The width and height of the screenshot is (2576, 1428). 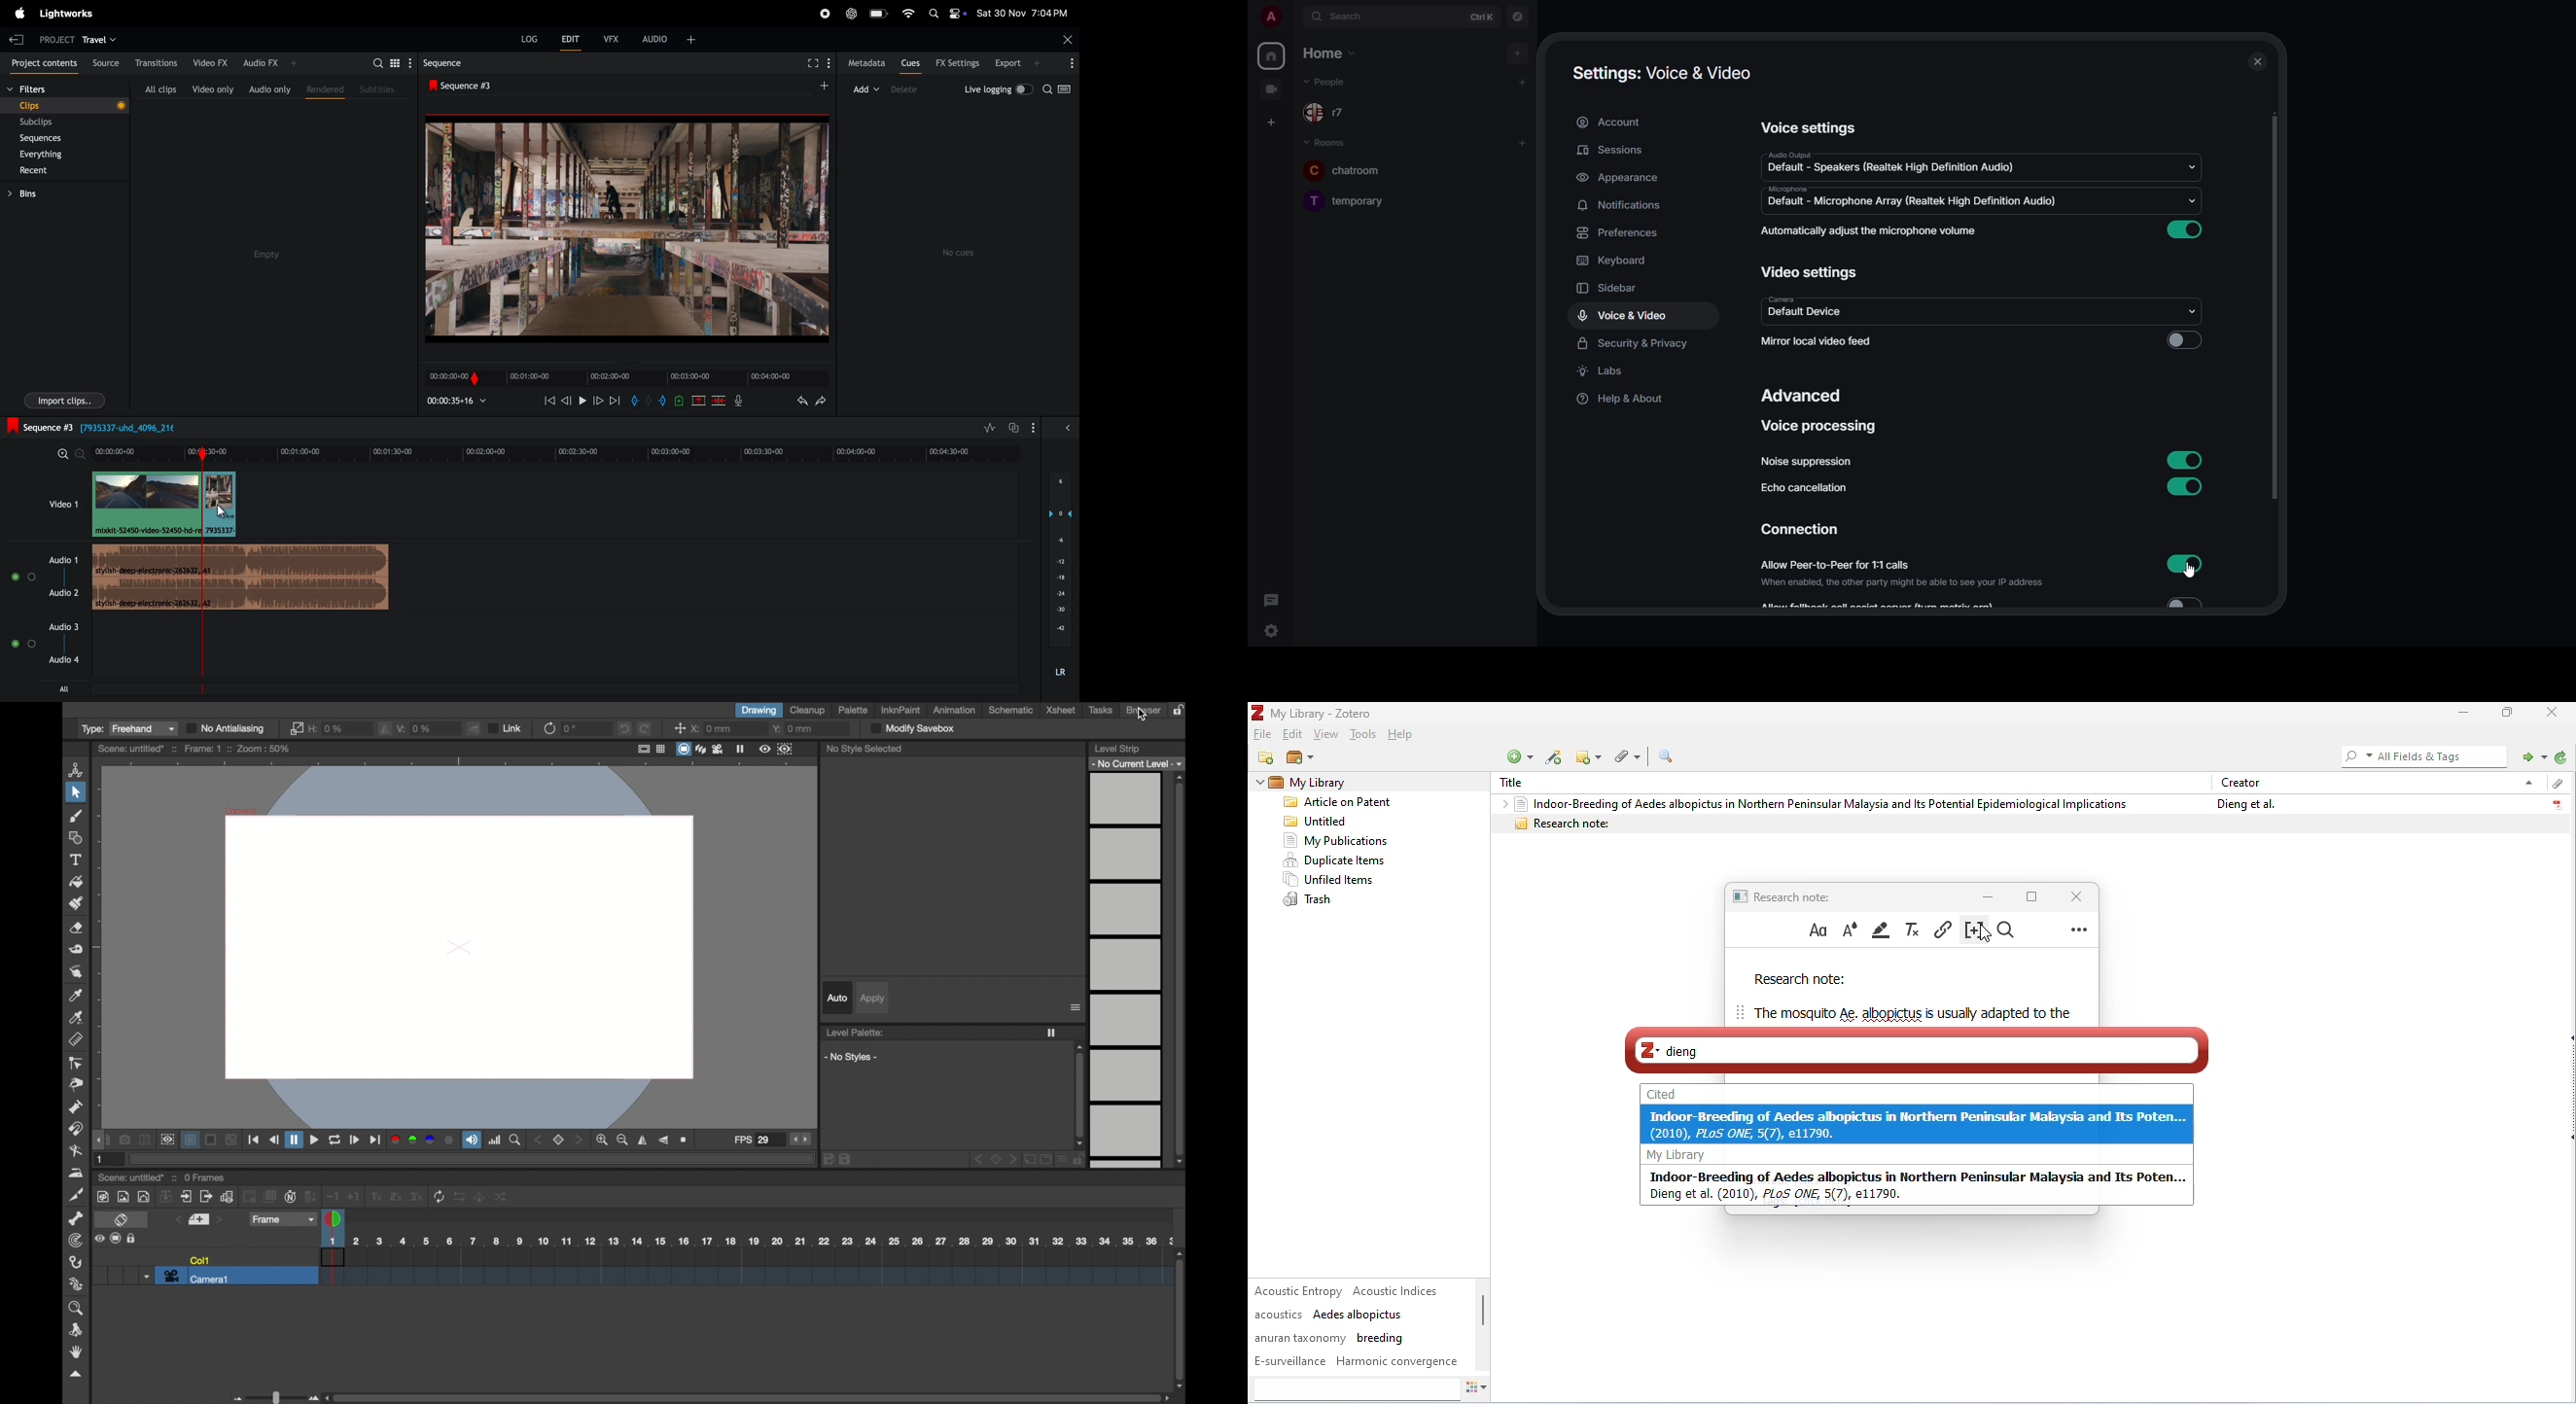 What do you see at coordinates (1058, 593) in the screenshot?
I see `-24 (layers)` at bounding box center [1058, 593].